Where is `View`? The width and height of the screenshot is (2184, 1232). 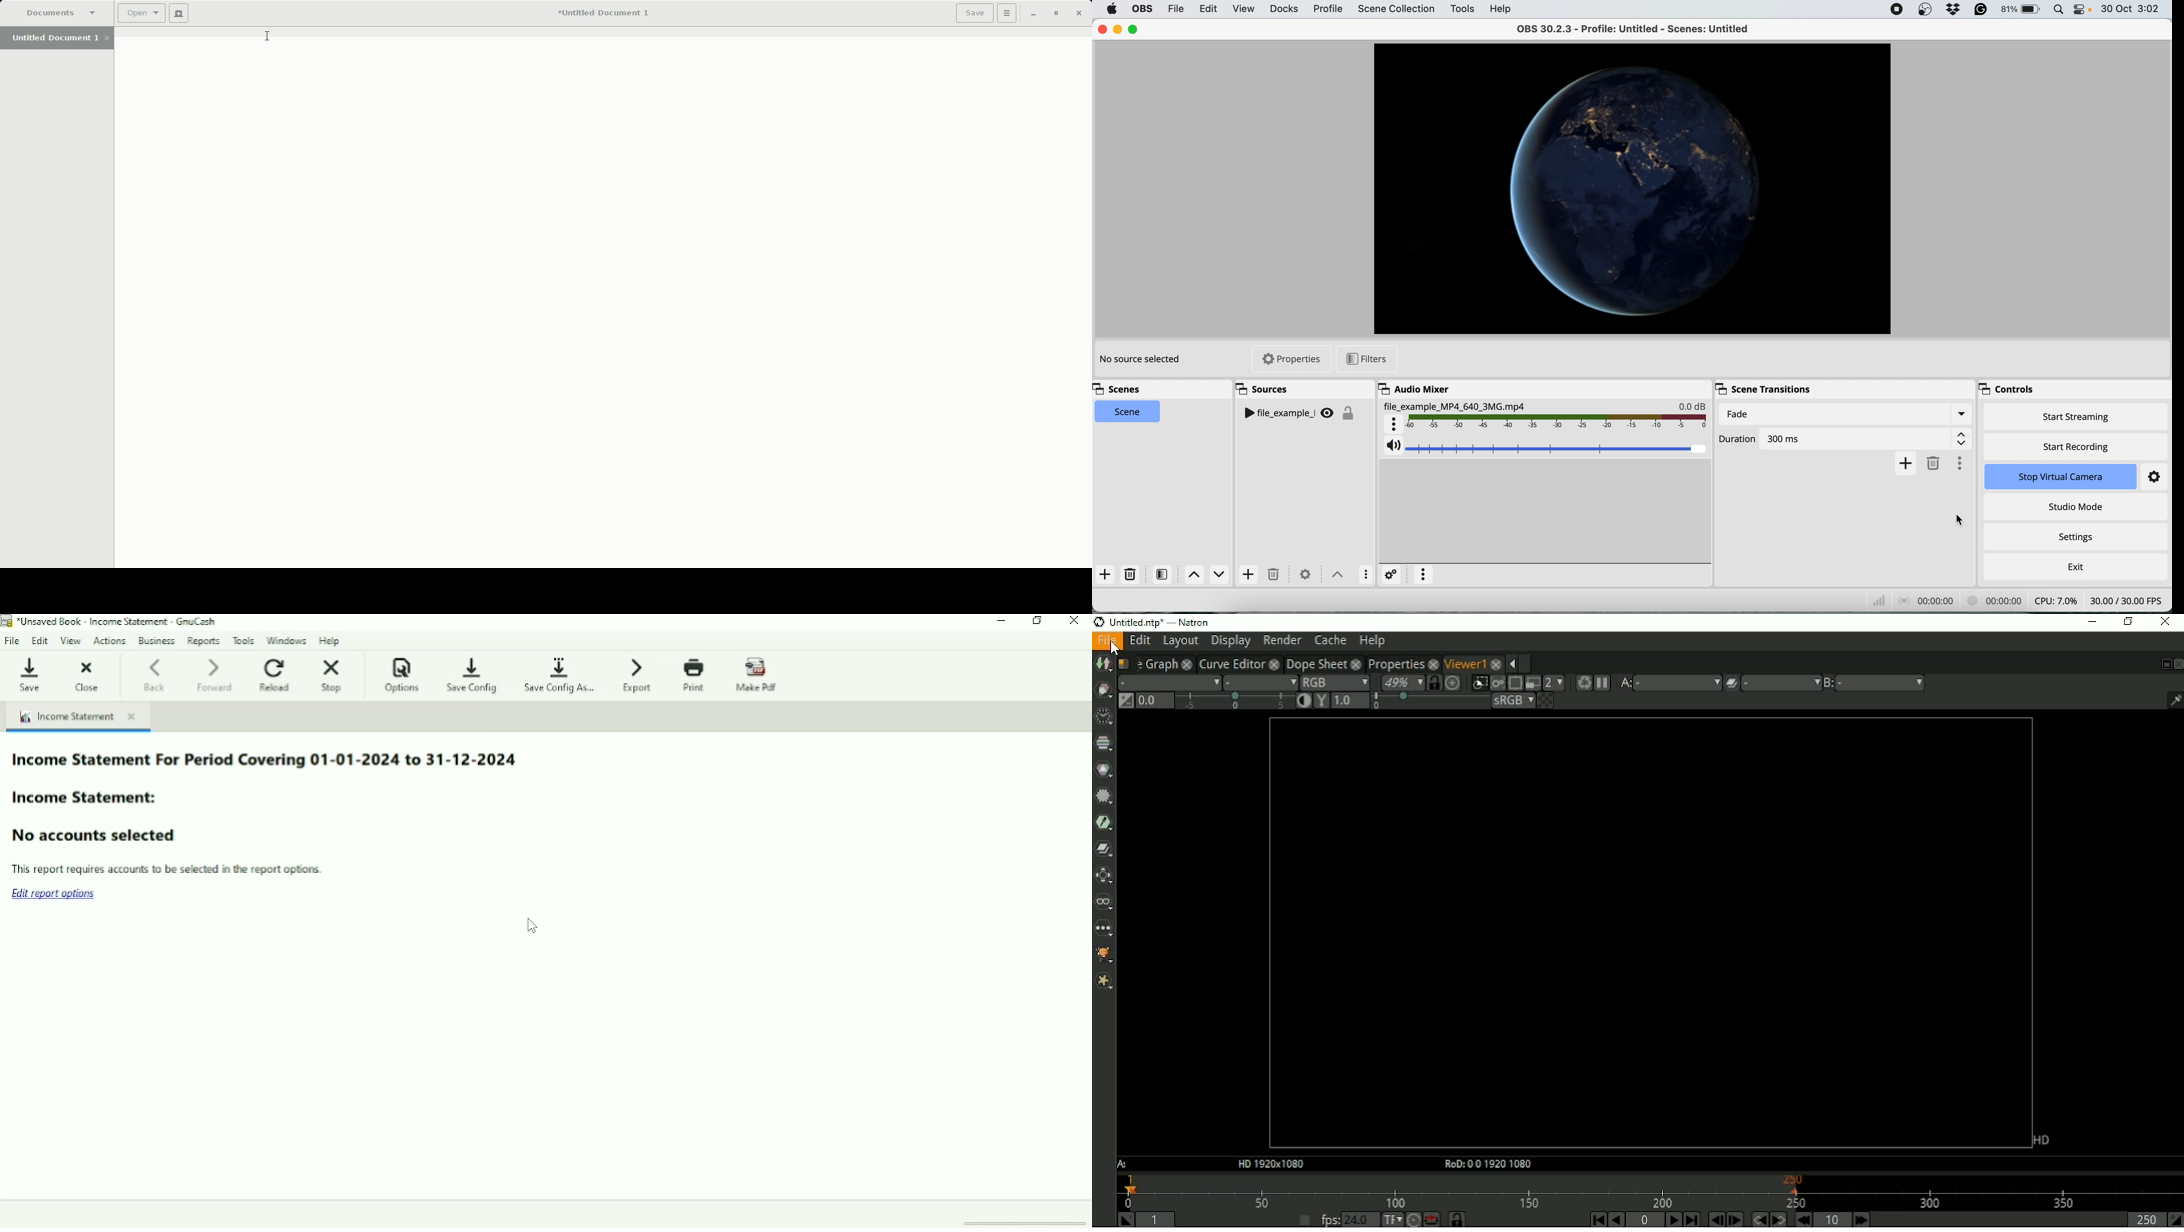 View is located at coordinates (72, 641).